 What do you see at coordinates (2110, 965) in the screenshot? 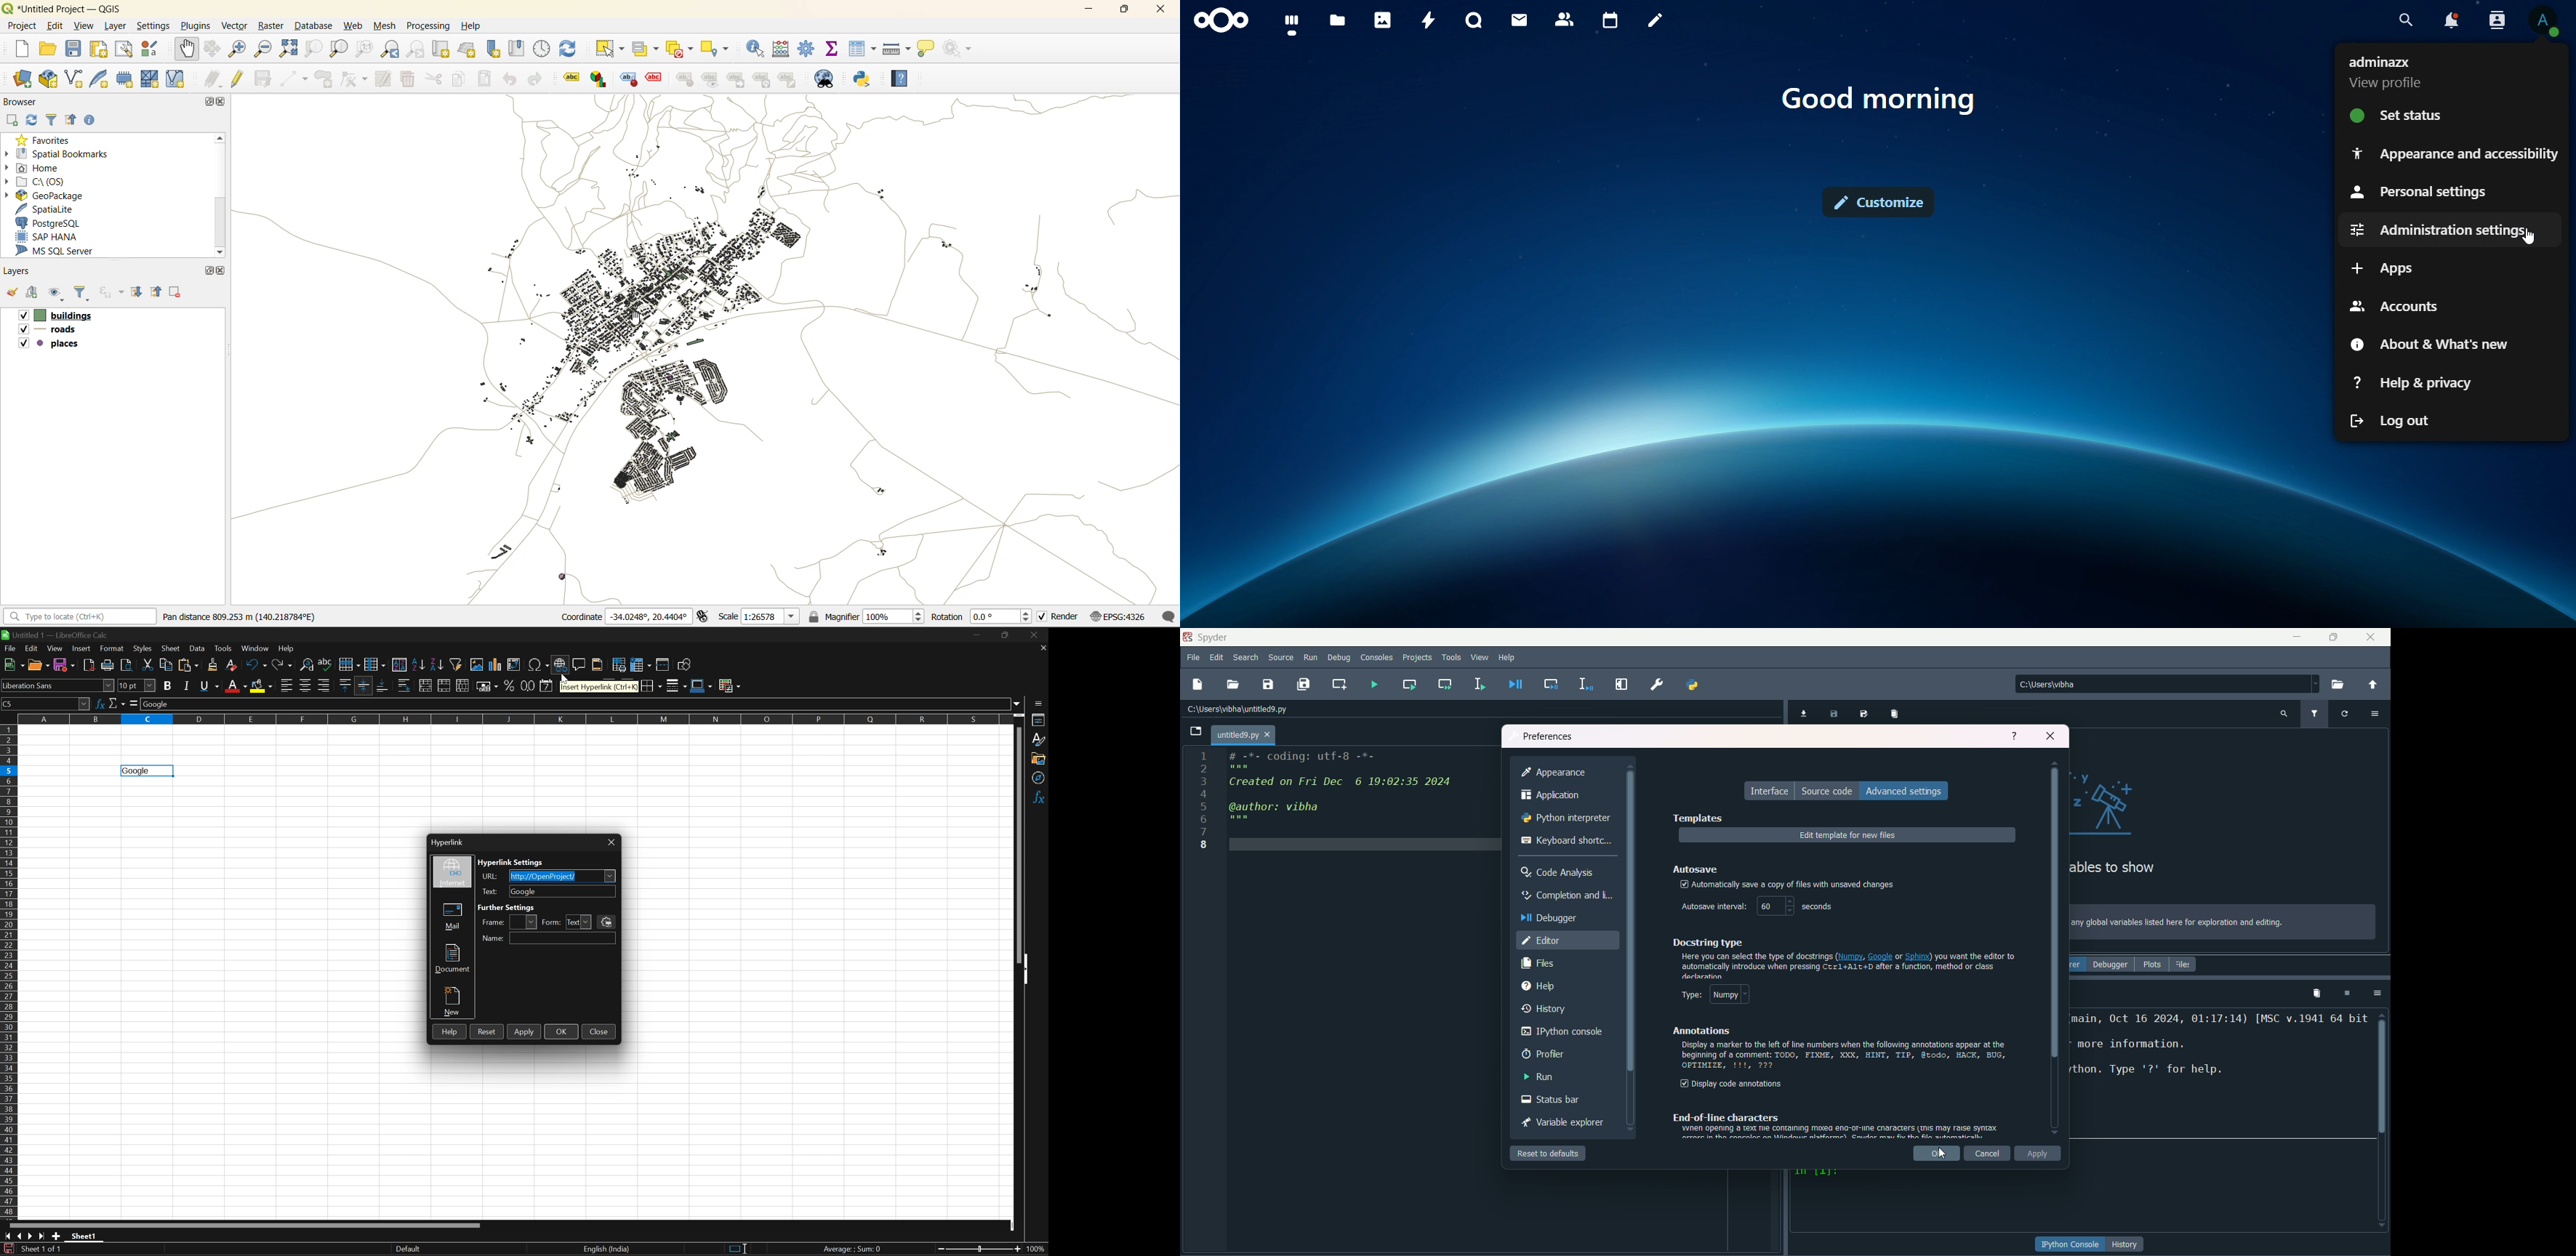
I see `debugger` at bounding box center [2110, 965].